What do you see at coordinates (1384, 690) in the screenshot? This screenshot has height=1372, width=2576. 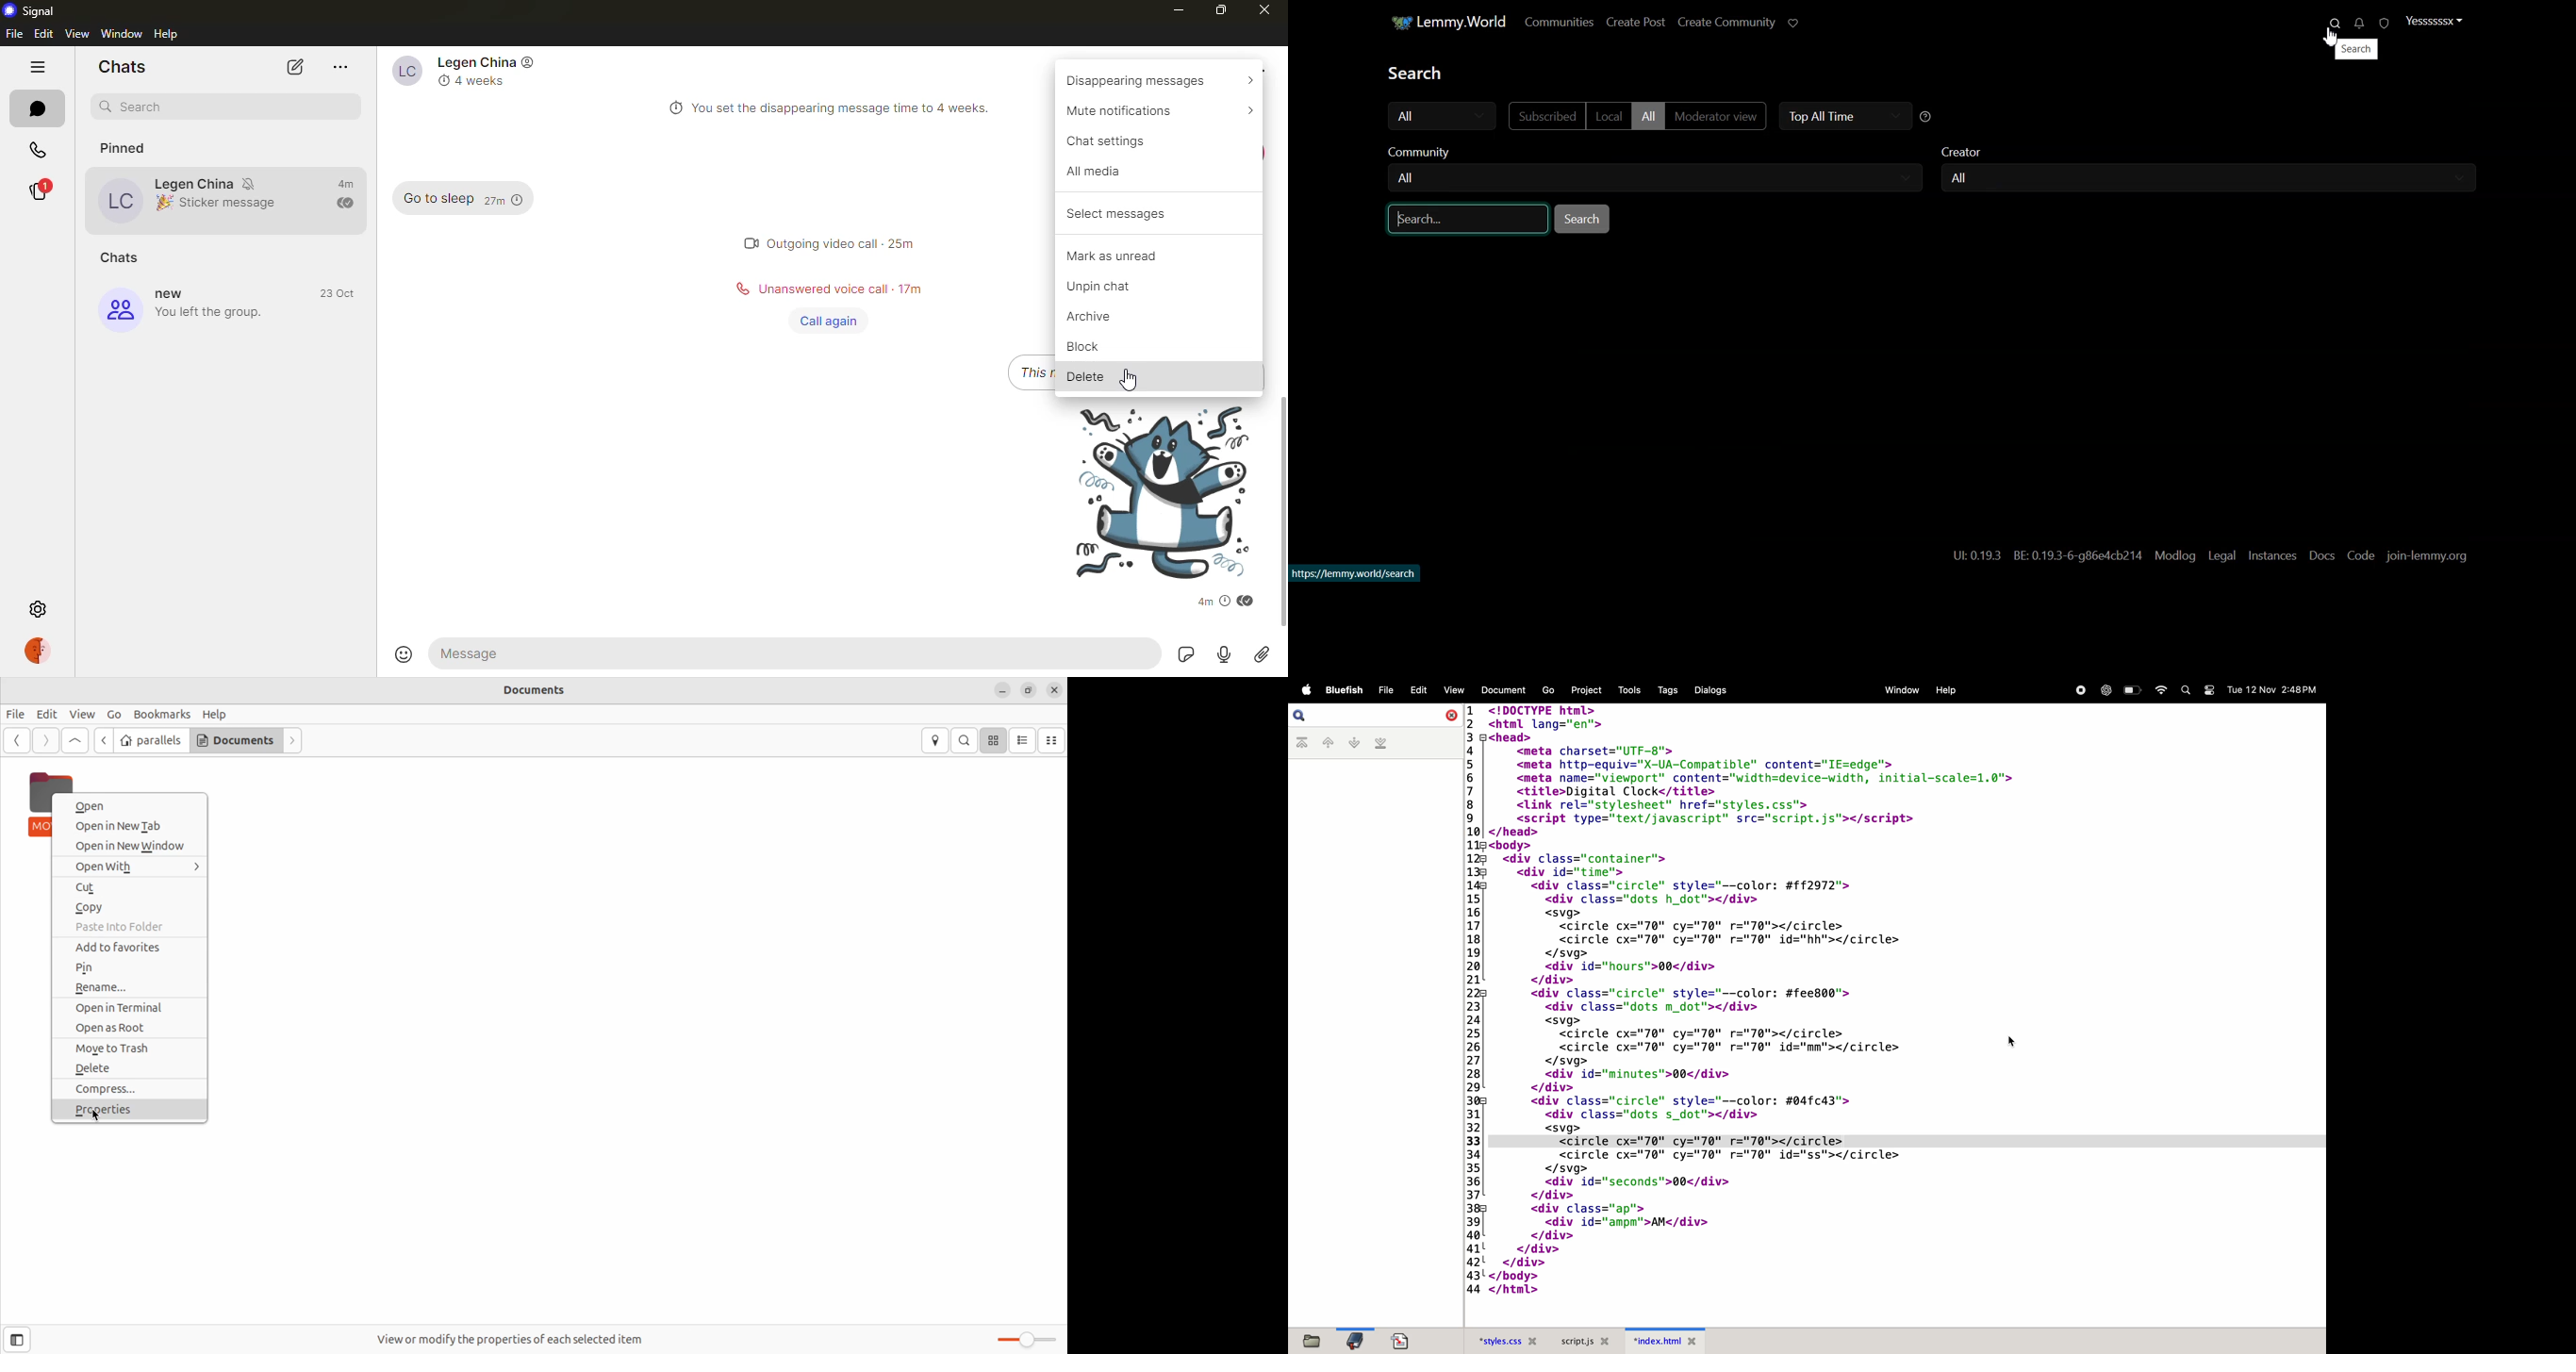 I see `file` at bounding box center [1384, 690].